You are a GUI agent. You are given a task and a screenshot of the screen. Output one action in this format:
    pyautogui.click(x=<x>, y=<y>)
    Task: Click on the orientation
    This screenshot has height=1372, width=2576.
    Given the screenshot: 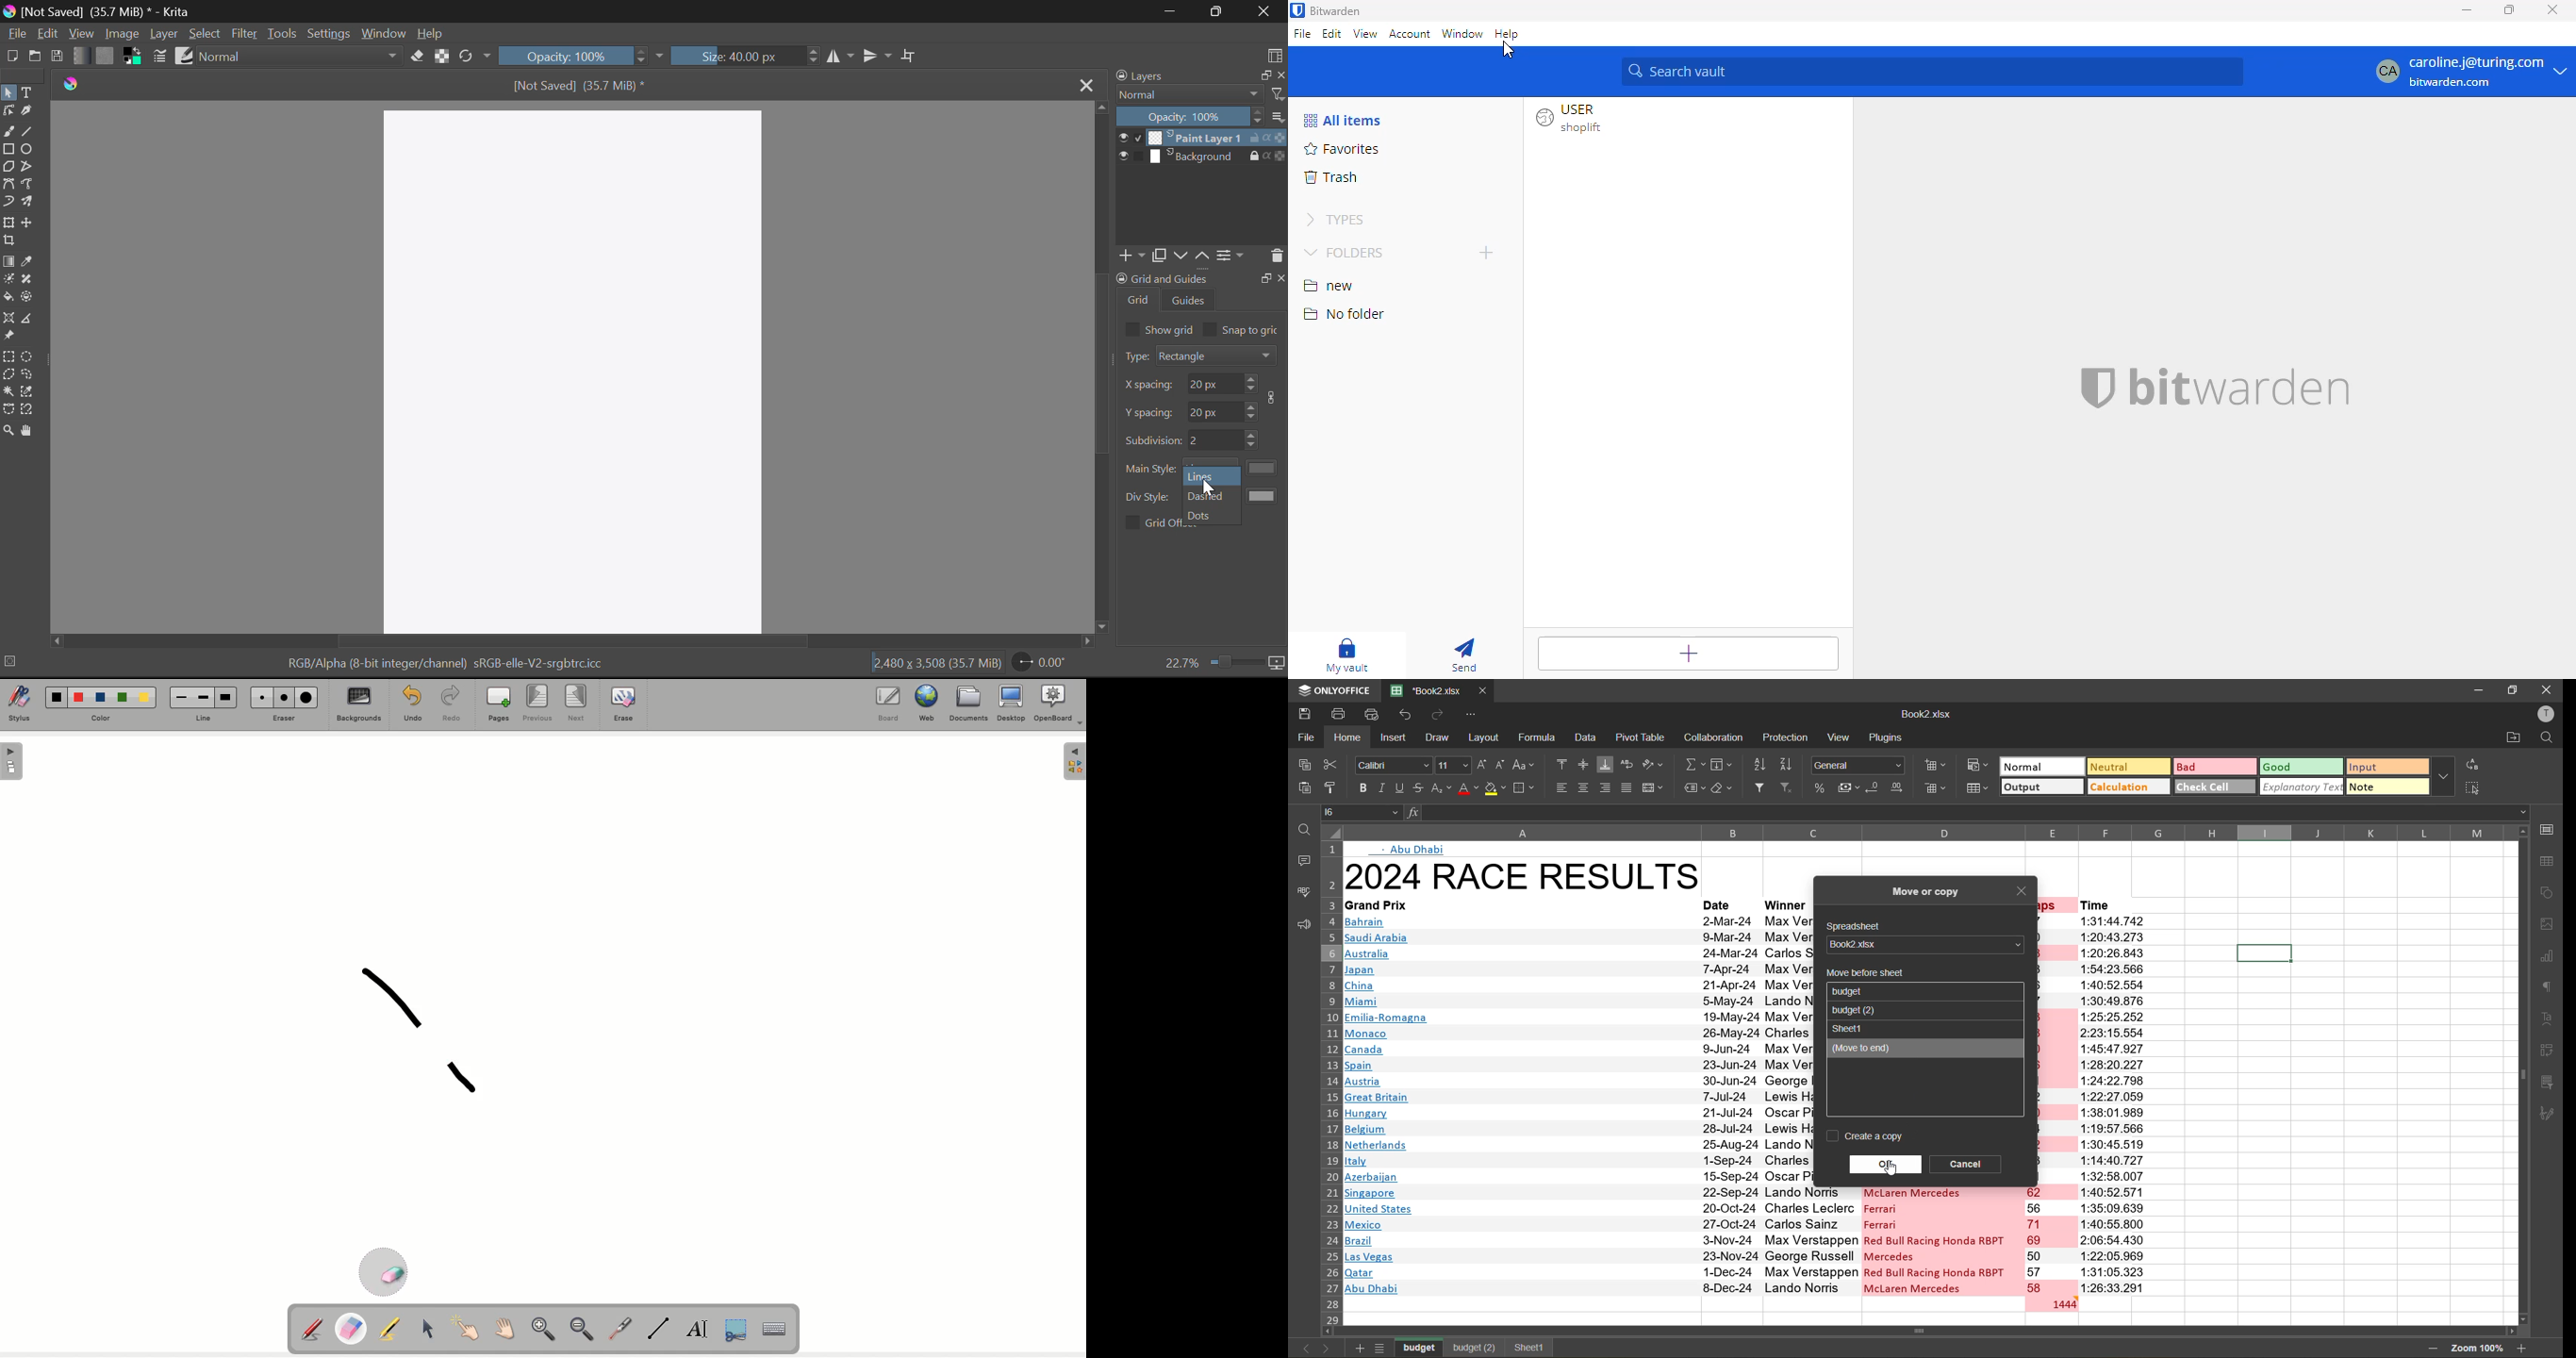 What is the action you would take?
    pyautogui.click(x=1655, y=765)
    